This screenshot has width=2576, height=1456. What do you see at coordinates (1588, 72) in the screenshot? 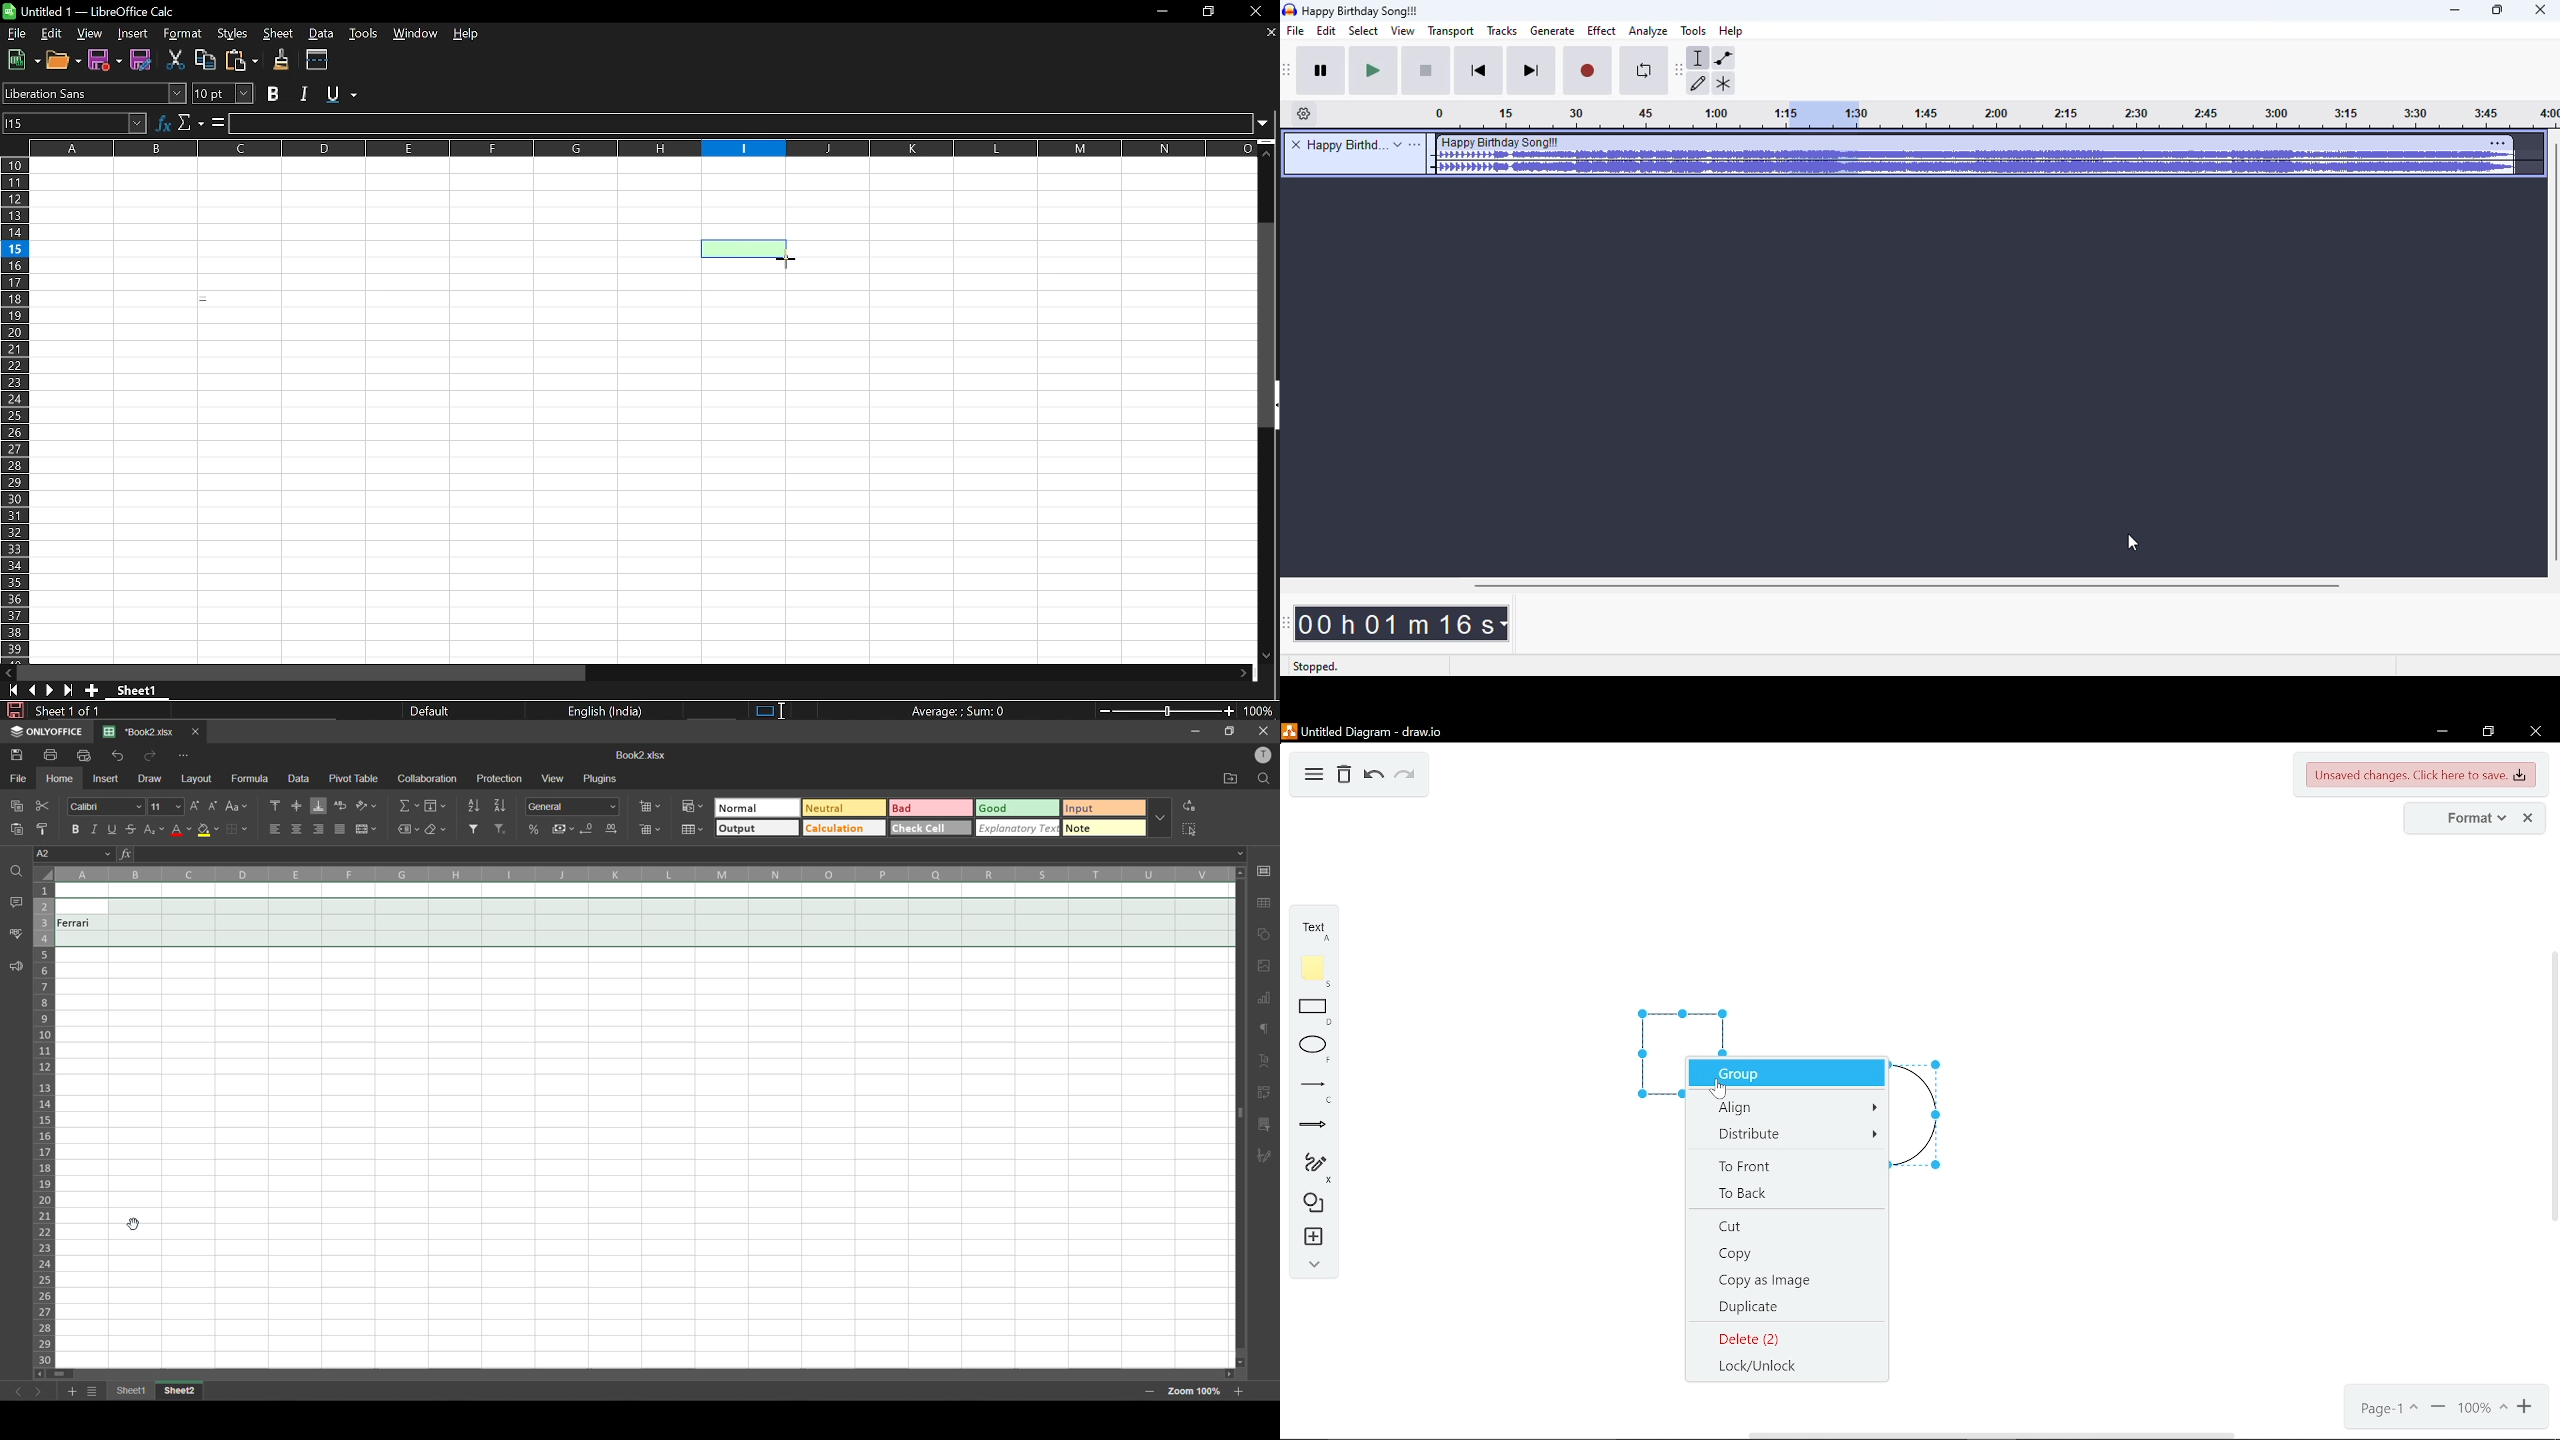
I see `record` at bounding box center [1588, 72].